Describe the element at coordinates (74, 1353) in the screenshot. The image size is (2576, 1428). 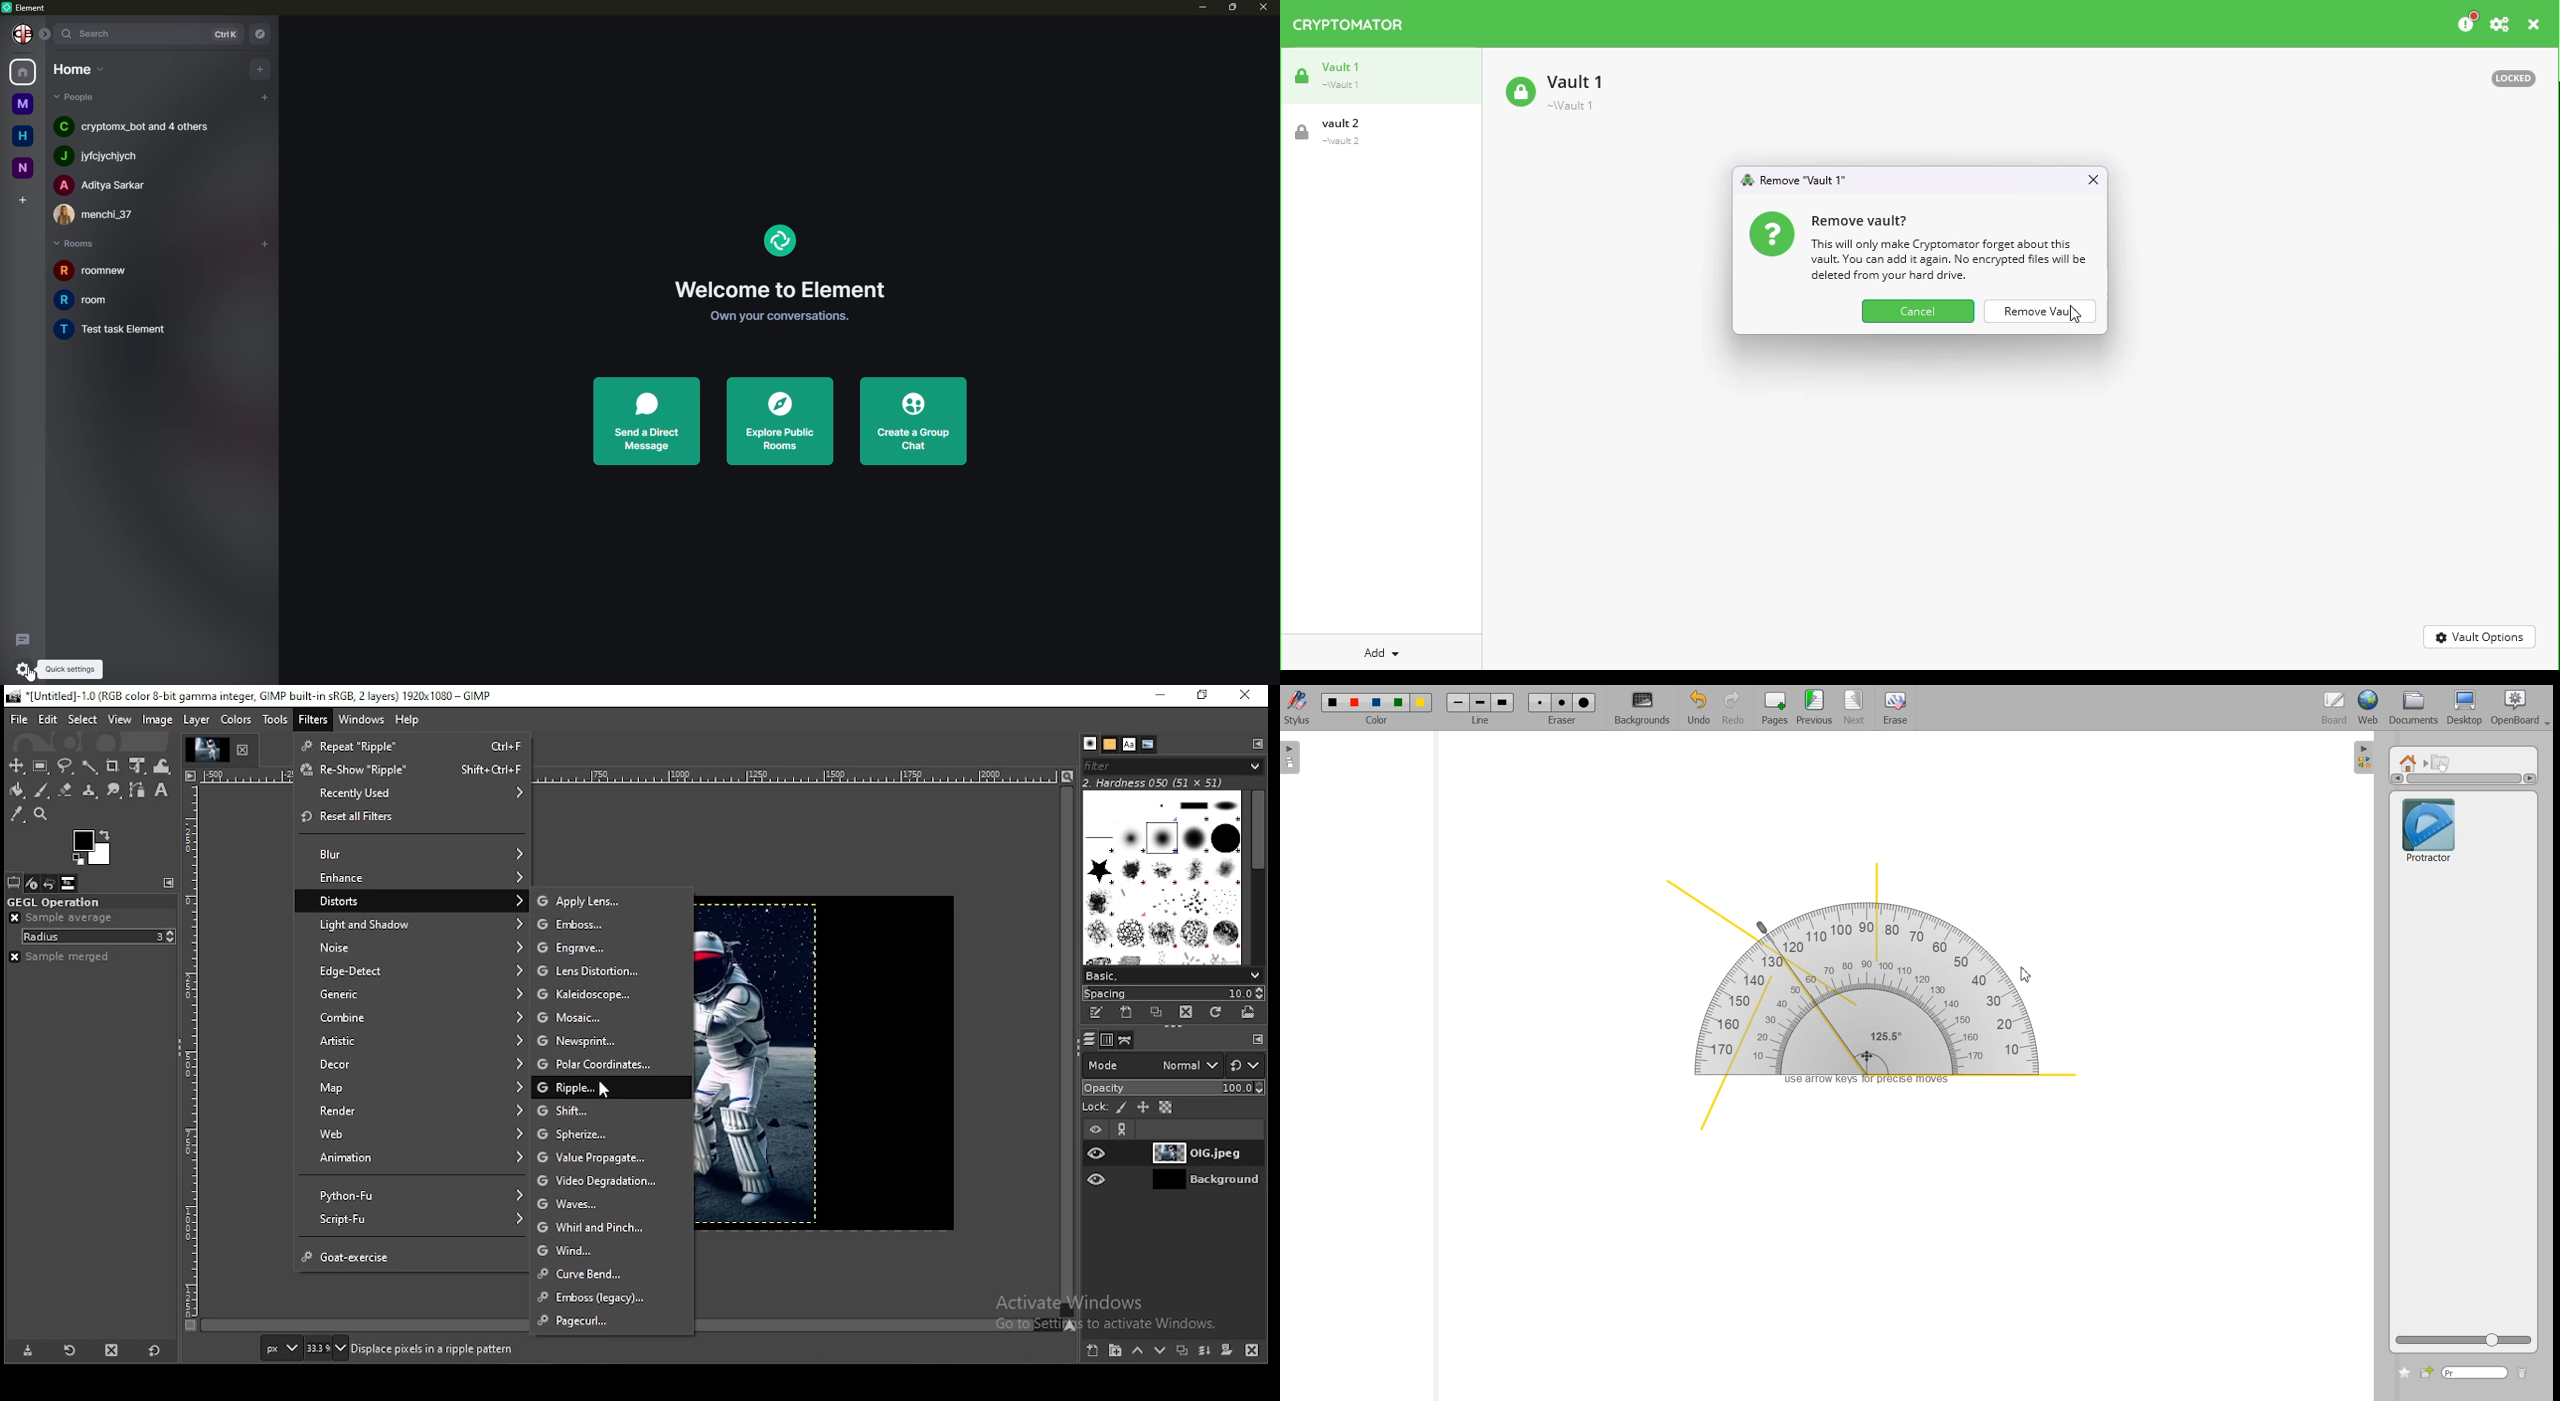
I see `restore tool preset` at that location.